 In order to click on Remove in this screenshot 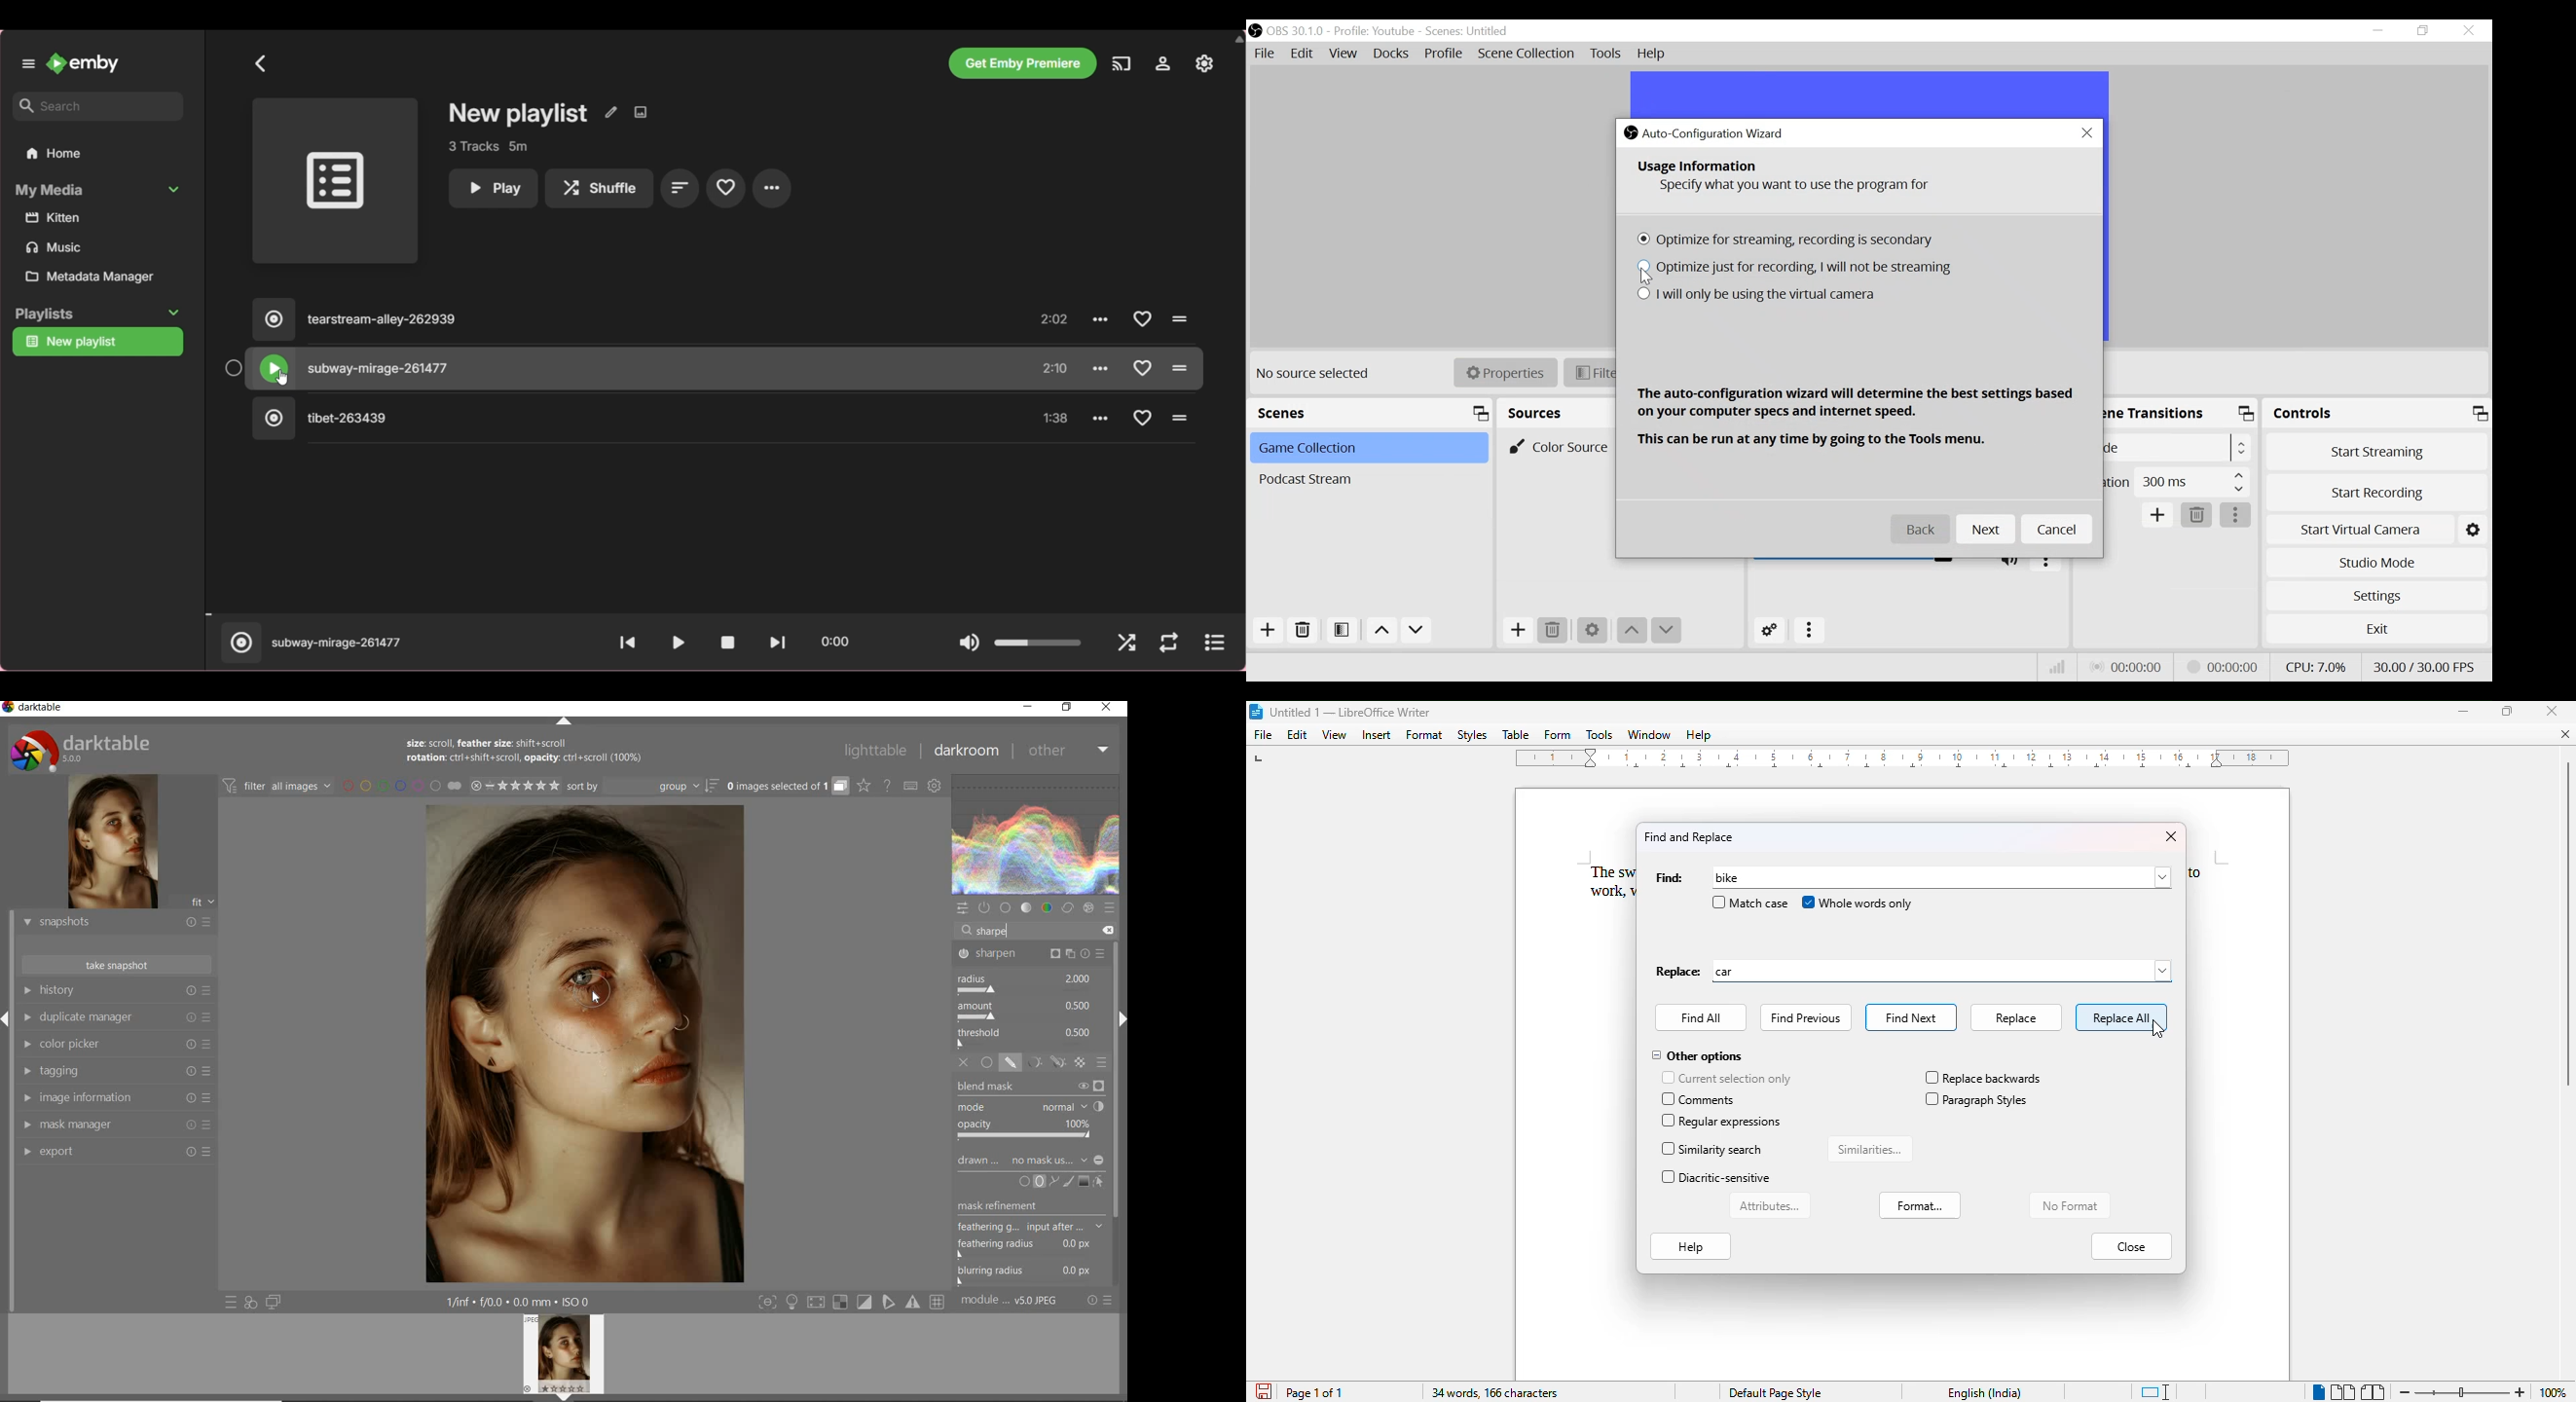, I will do `click(1554, 631)`.